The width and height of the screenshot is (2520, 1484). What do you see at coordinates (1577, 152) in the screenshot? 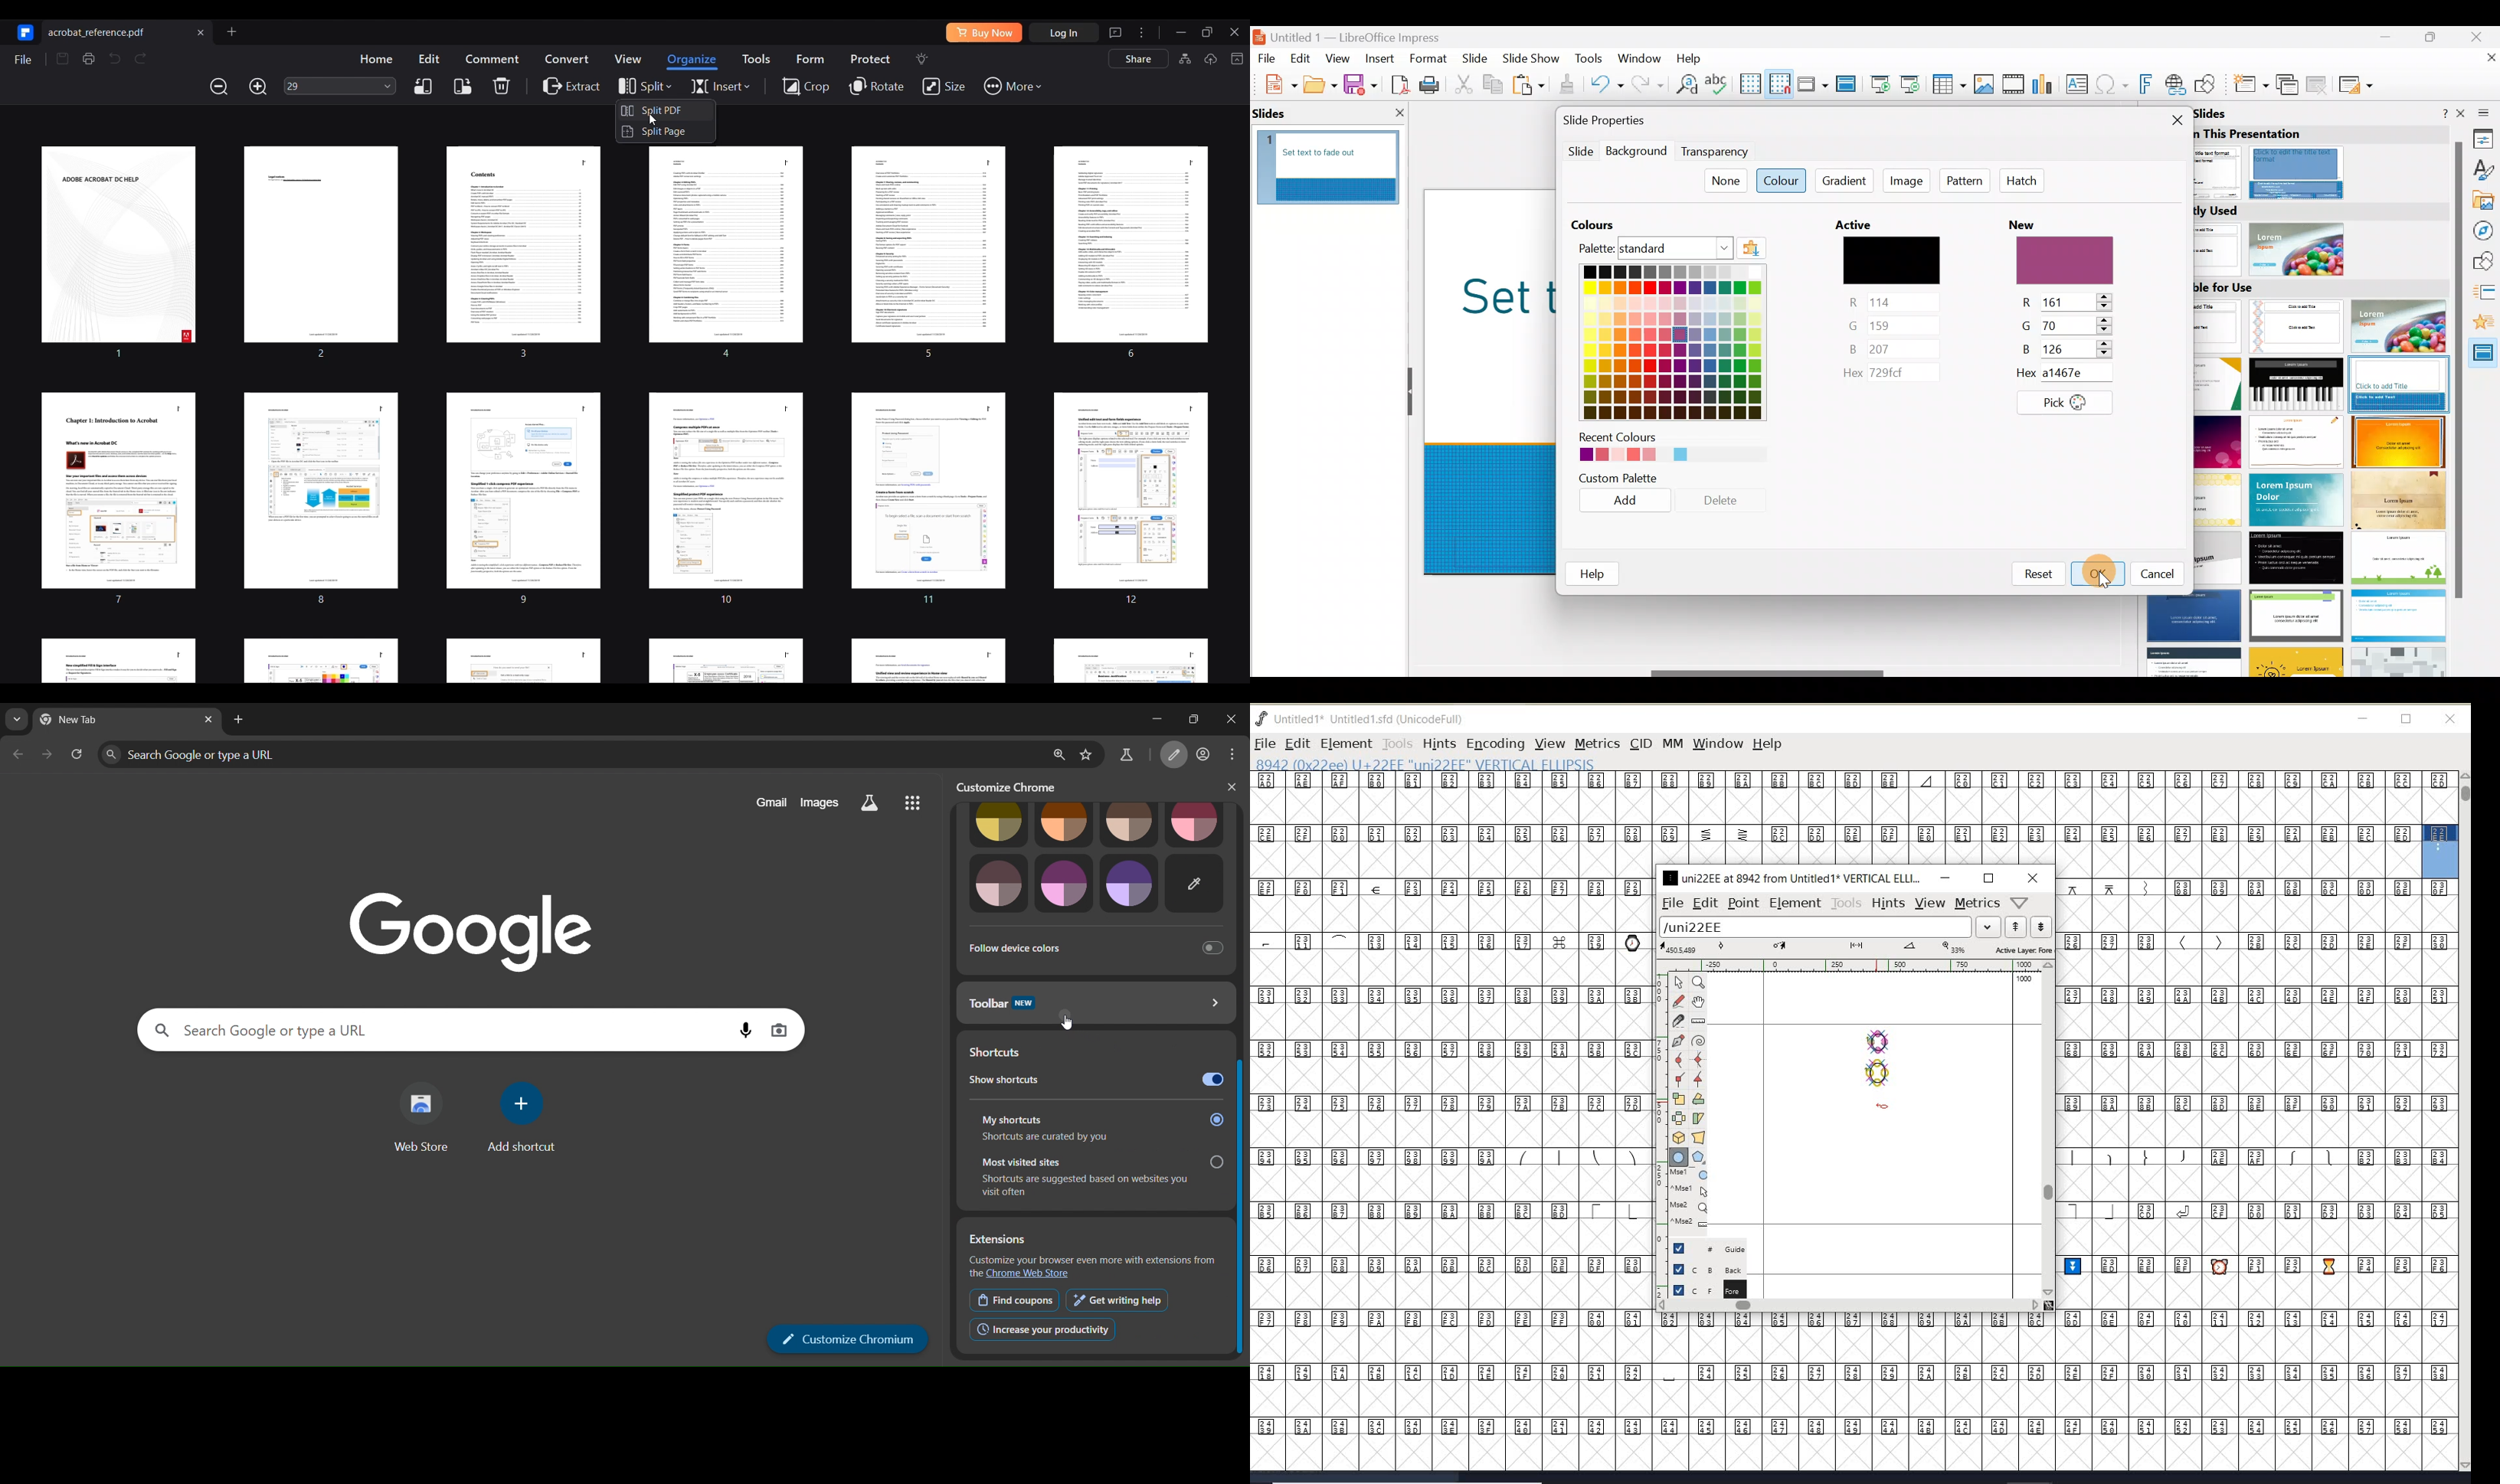
I see `Slide` at bounding box center [1577, 152].